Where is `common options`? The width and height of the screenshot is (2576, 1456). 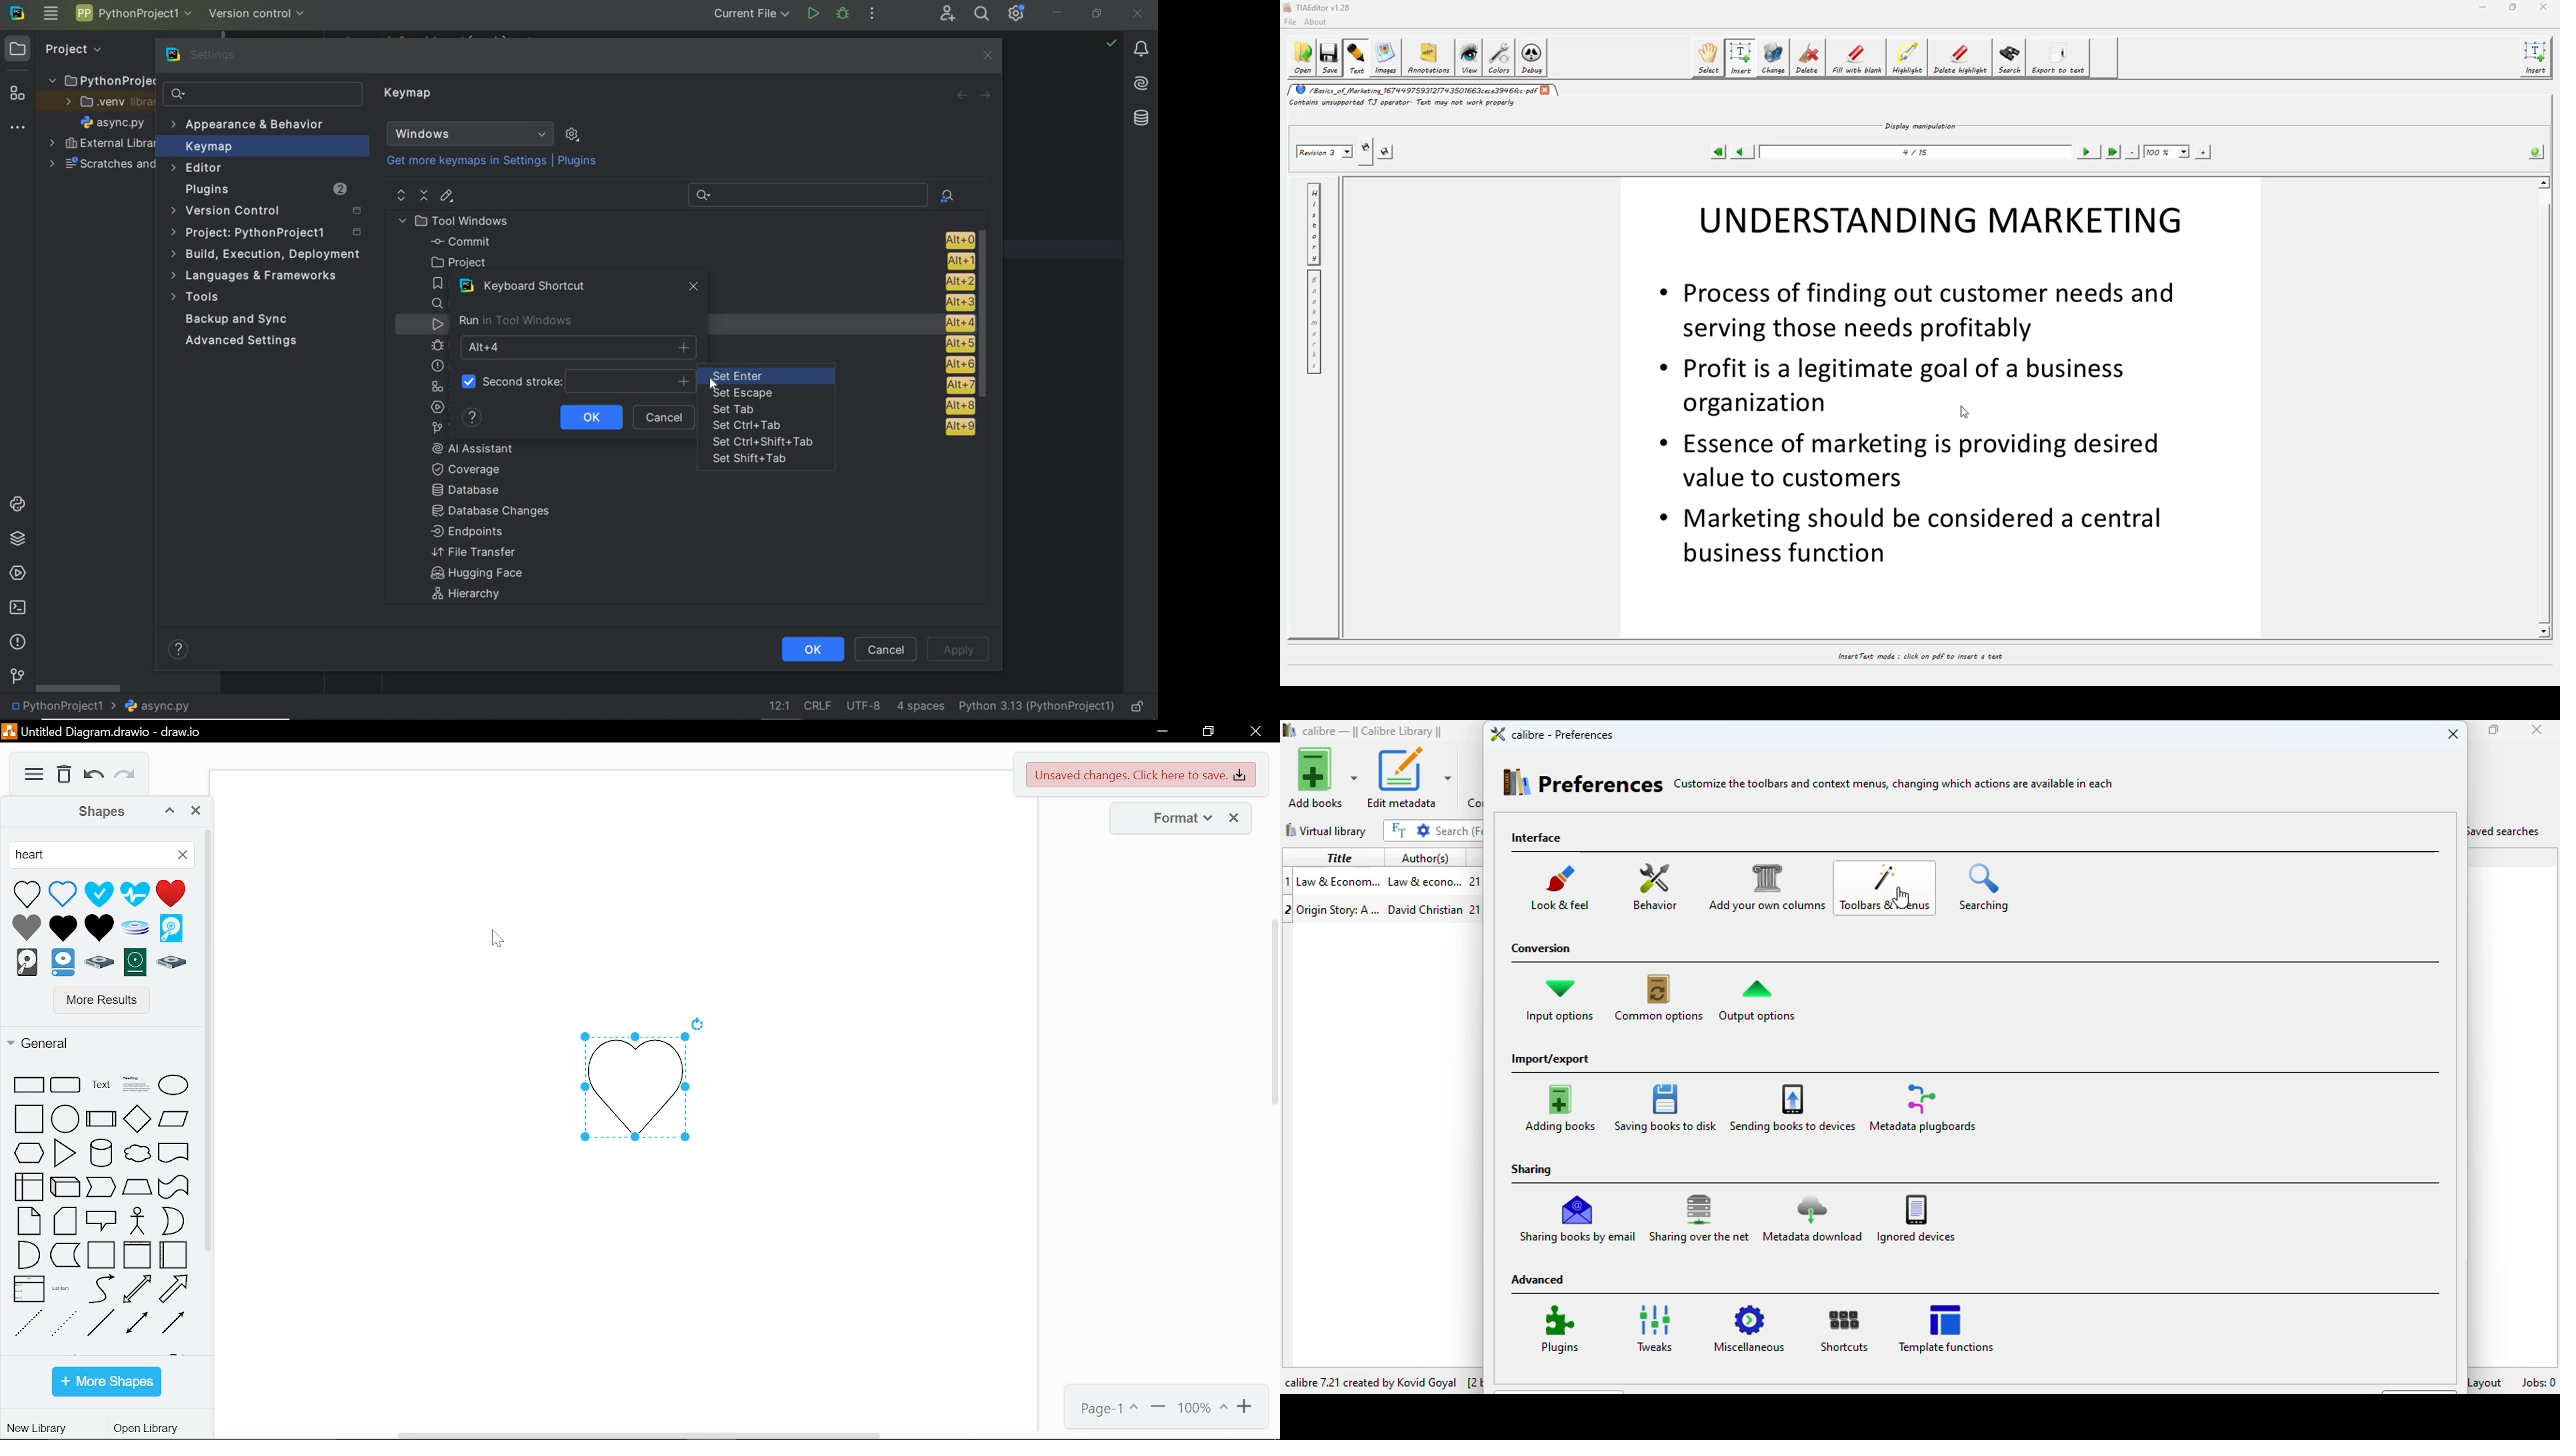
common options is located at coordinates (1659, 998).